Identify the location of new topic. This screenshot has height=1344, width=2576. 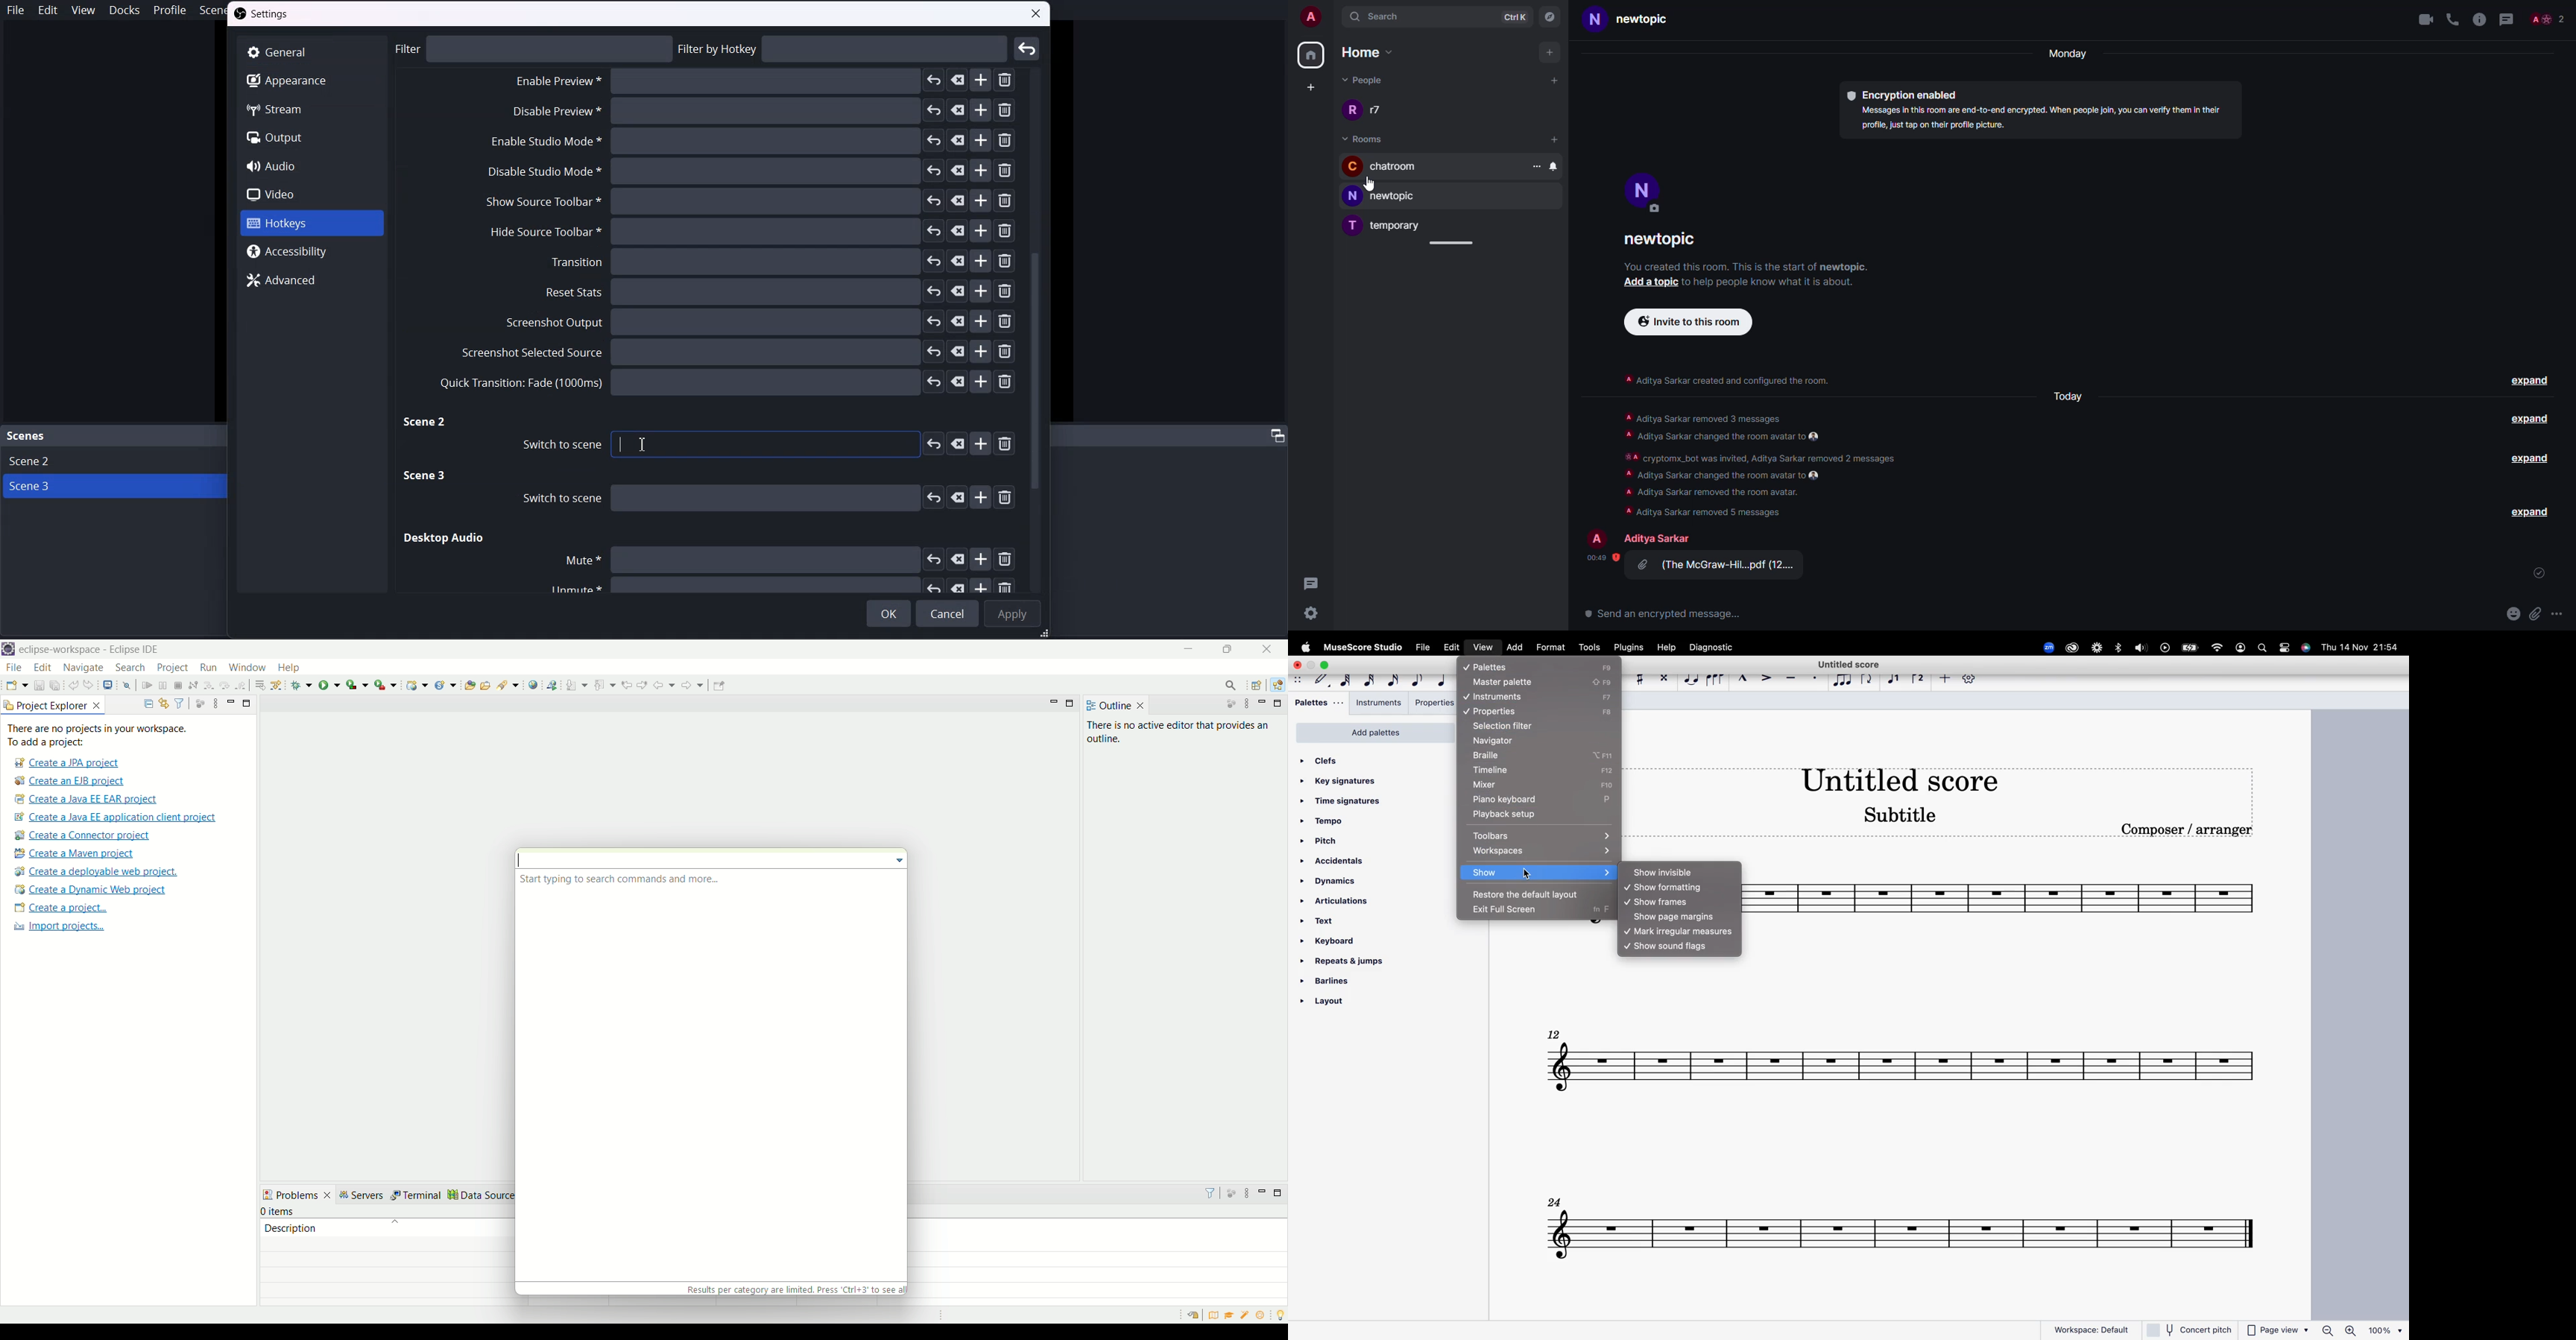
(1387, 195).